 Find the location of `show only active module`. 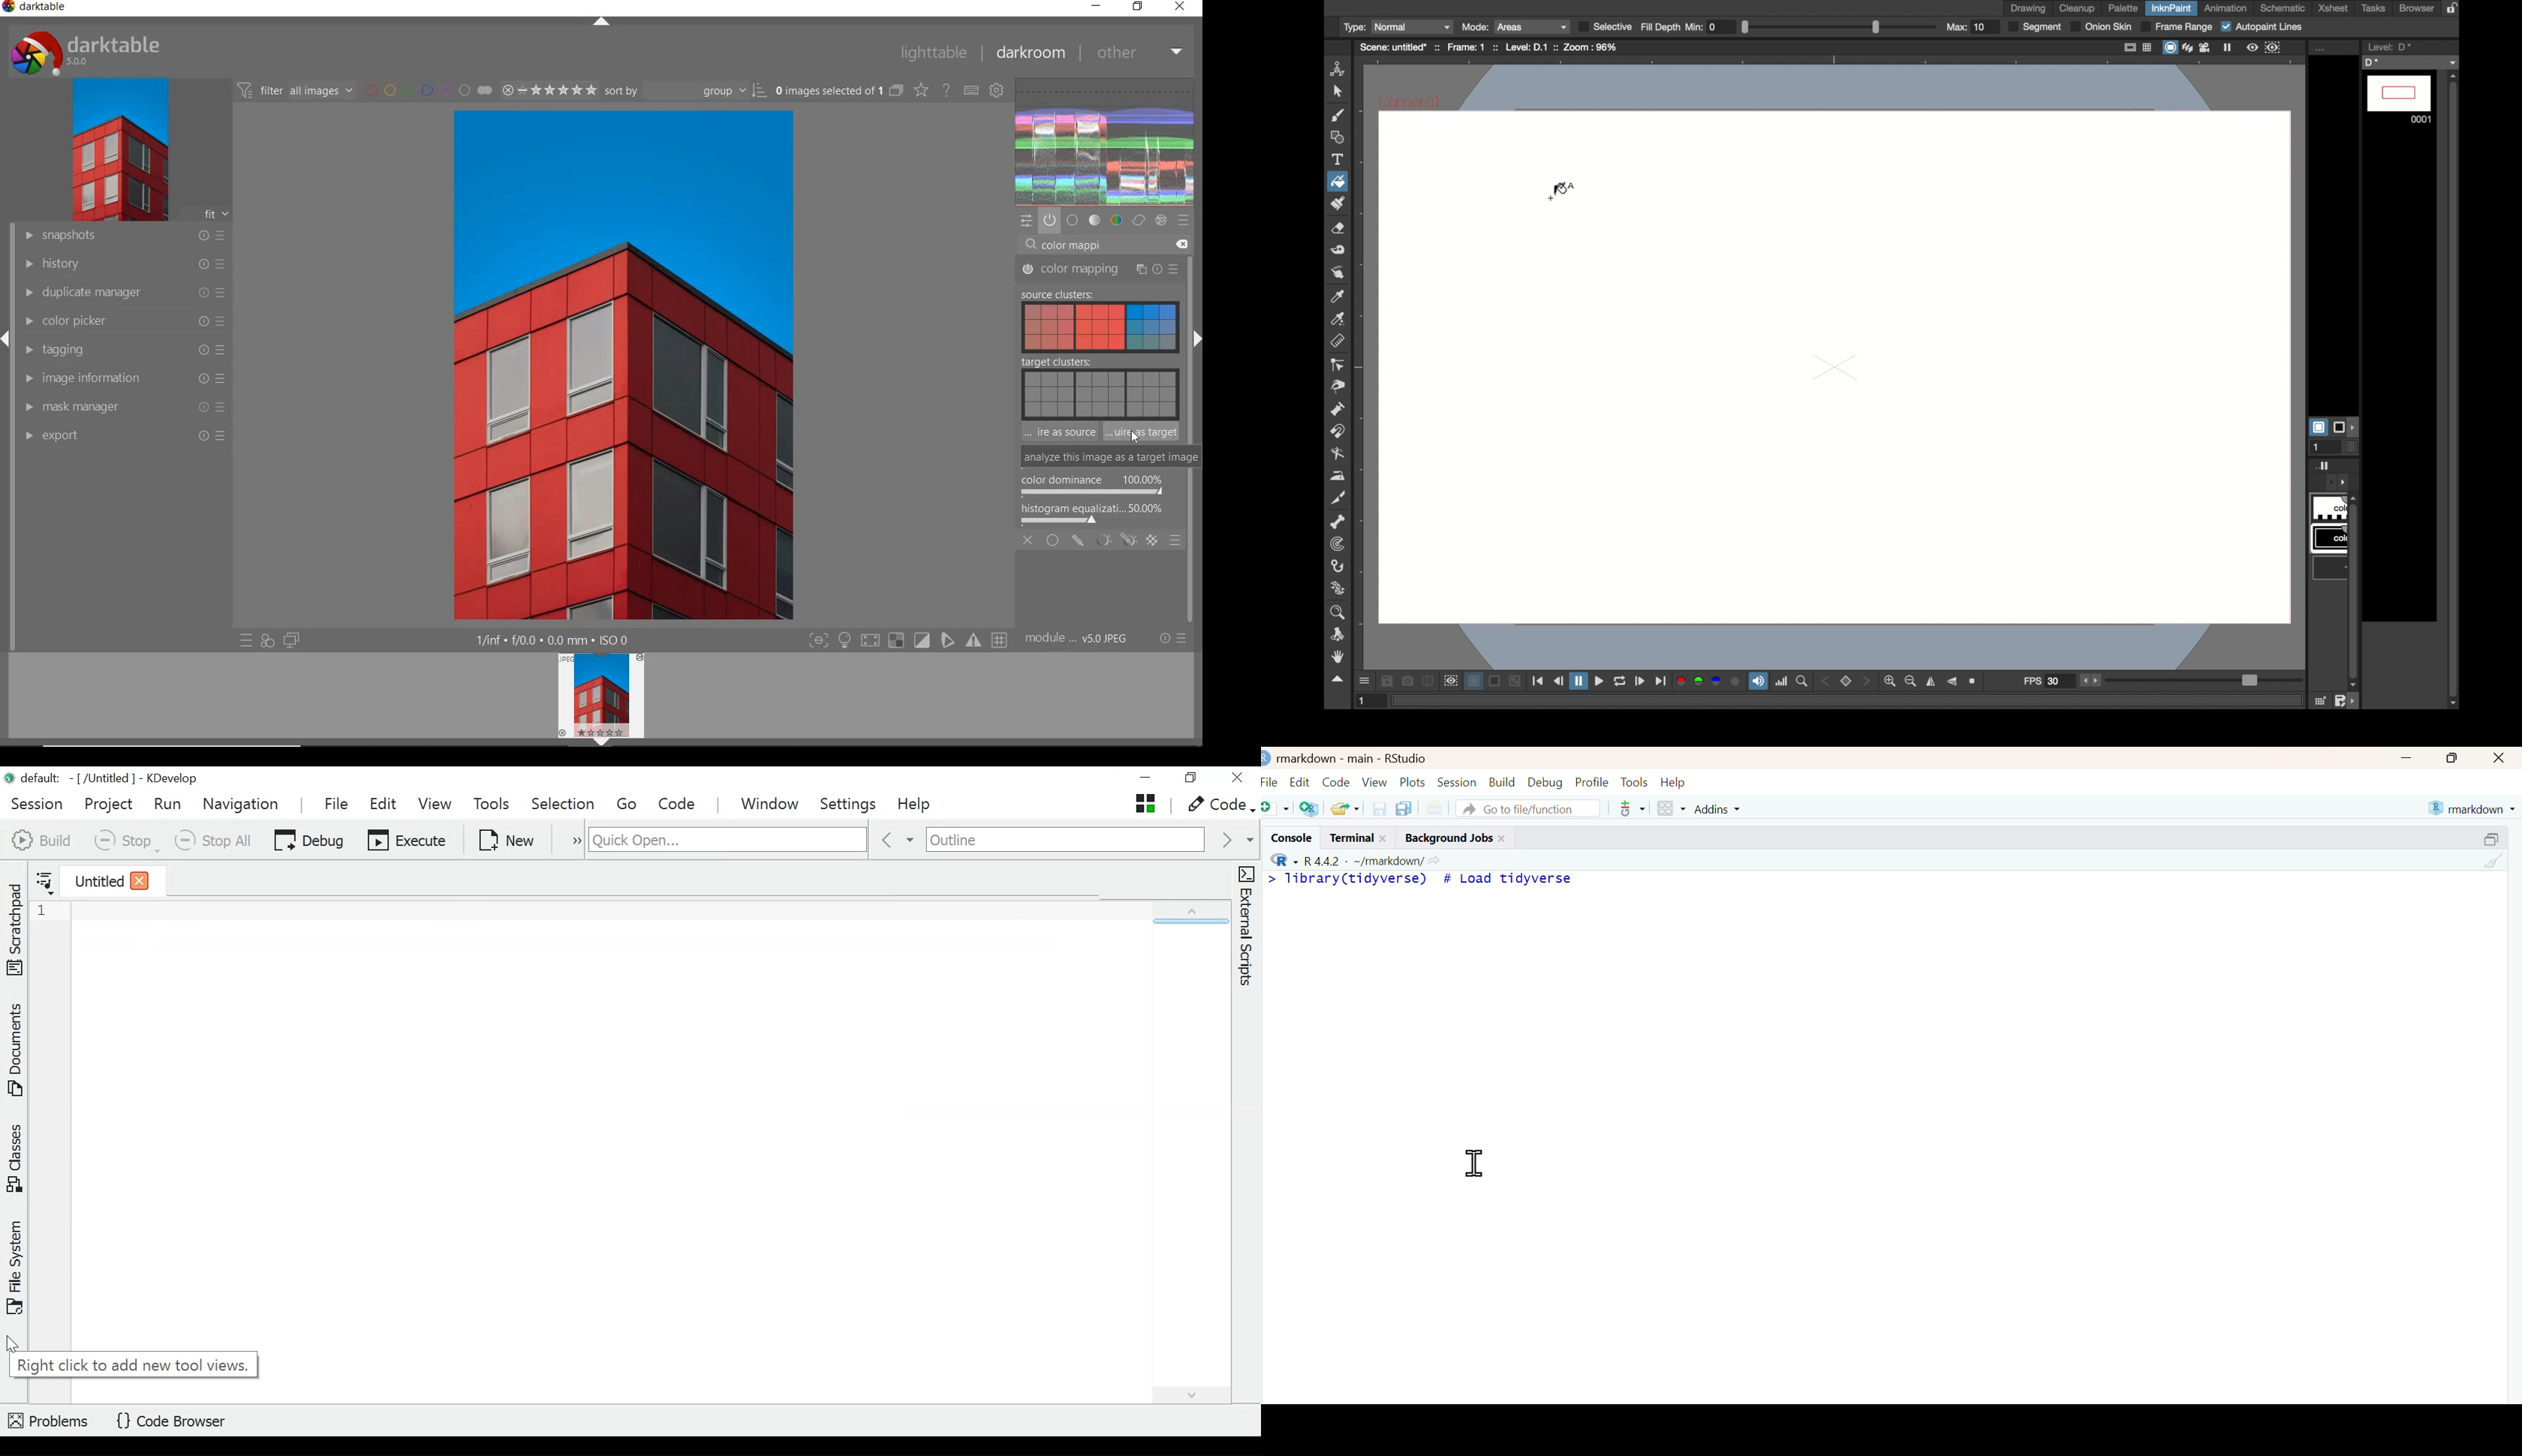

show only active module is located at coordinates (1050, 221).